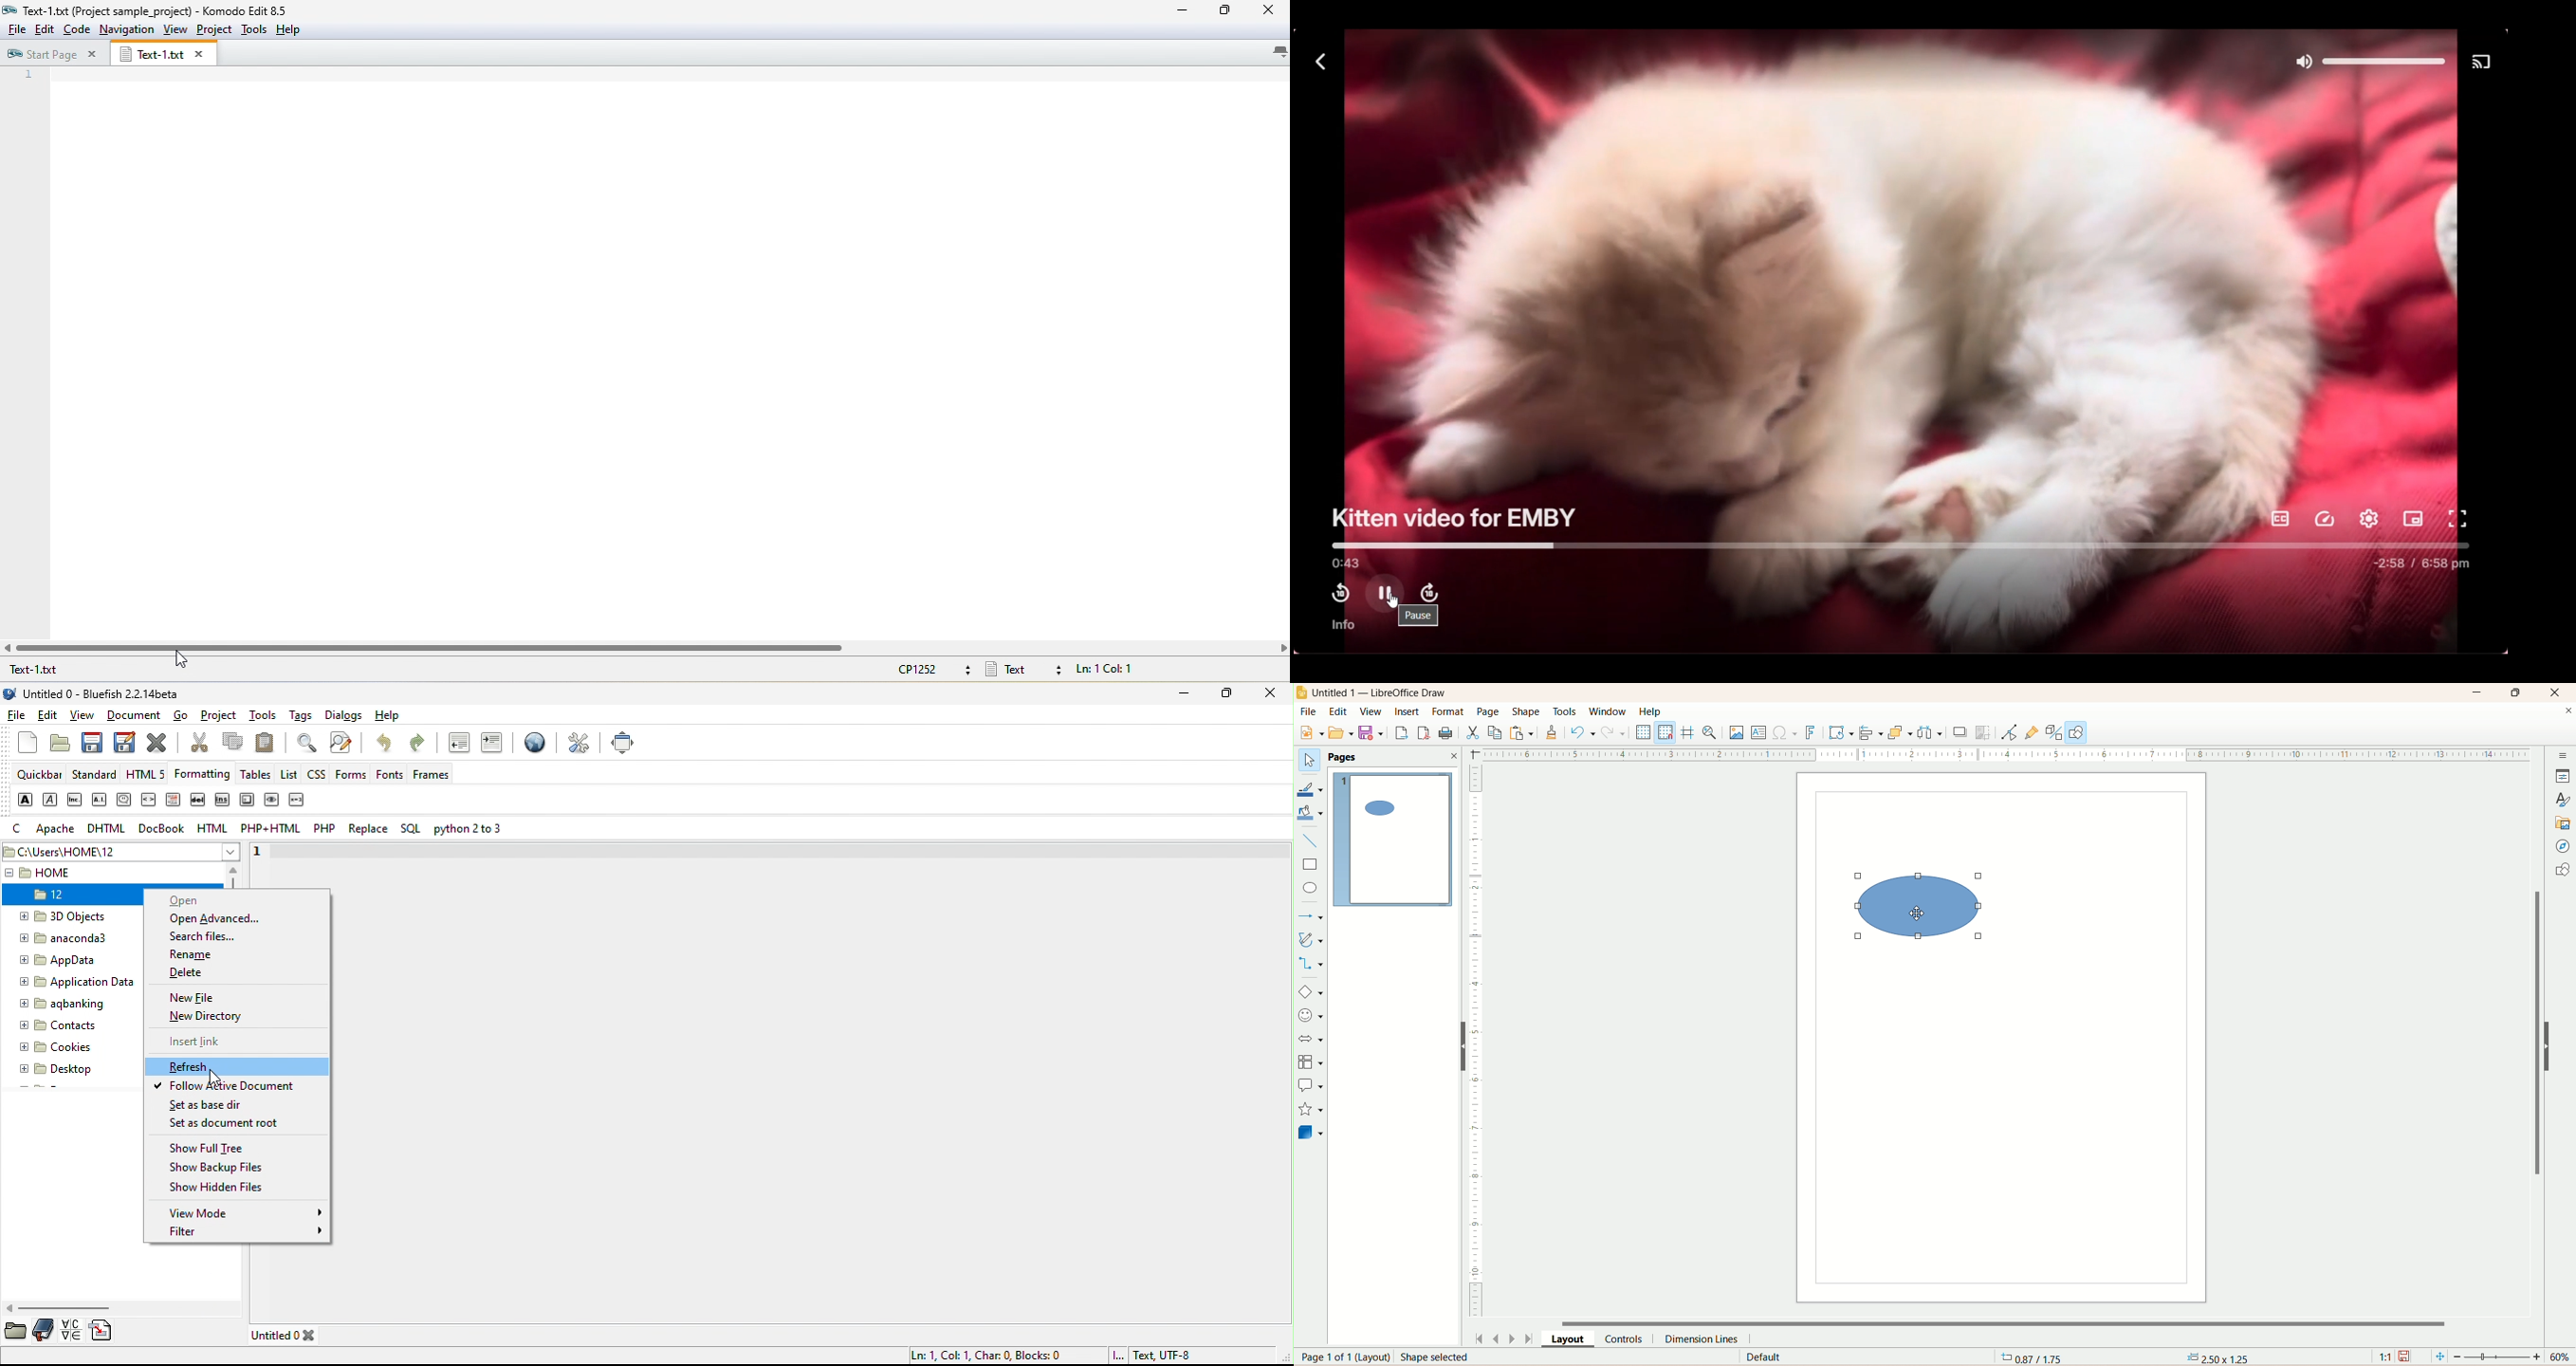 The width and height of the screenshot is (2576, 1372). What do you see at coordinates (2565, 847) in the screenshot?
I see `navigator` at bounding box center [2565, 847].